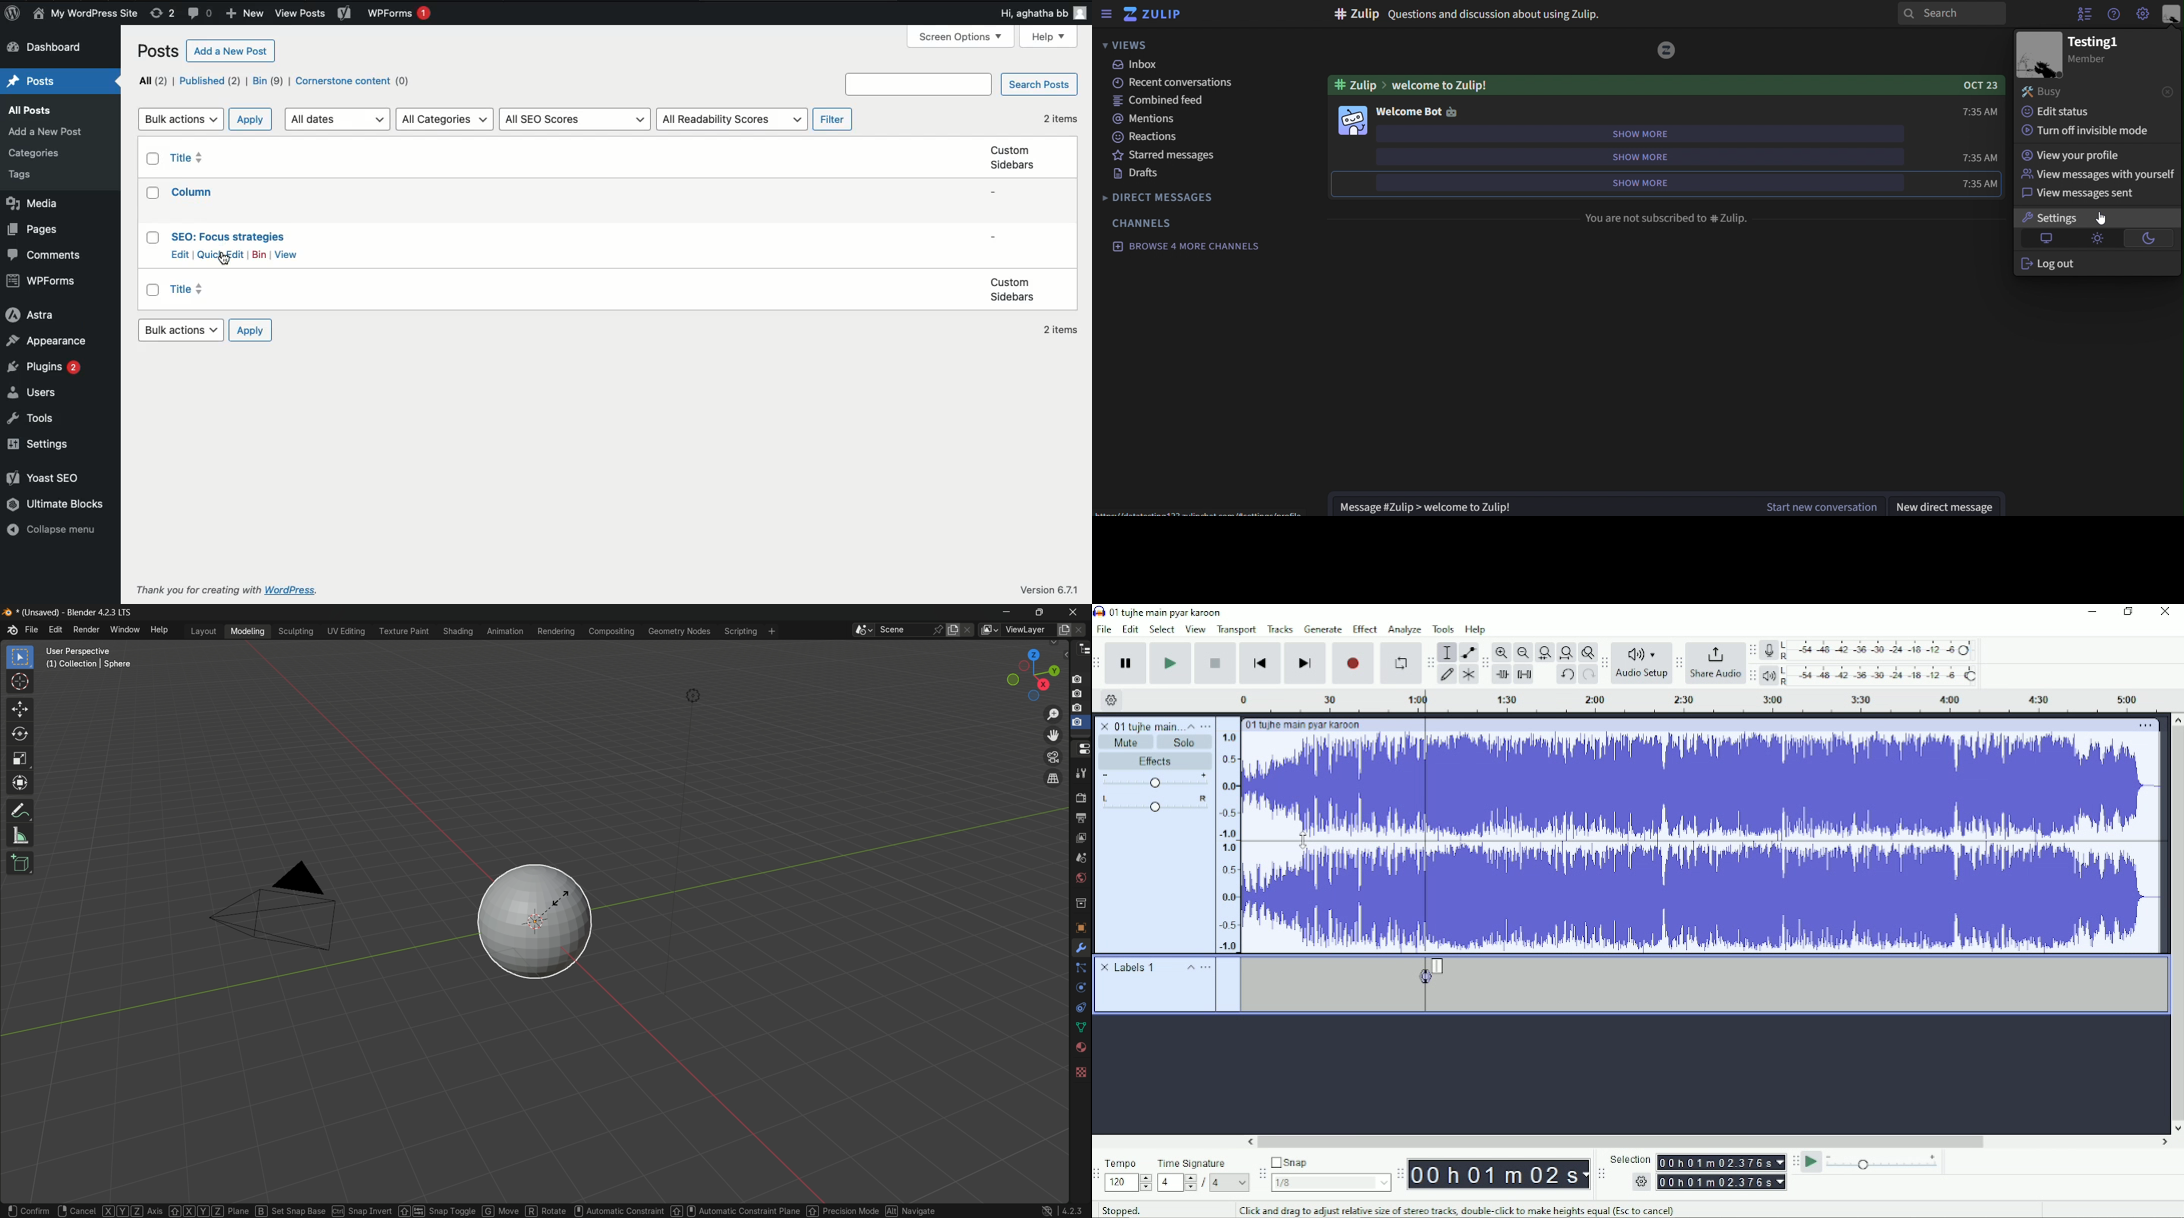 The width and height of the screenshot is (2184, 1232). Describe the element at coordinates (1011, 157) in the screenshot. I see `Custom sidebars` at that location.